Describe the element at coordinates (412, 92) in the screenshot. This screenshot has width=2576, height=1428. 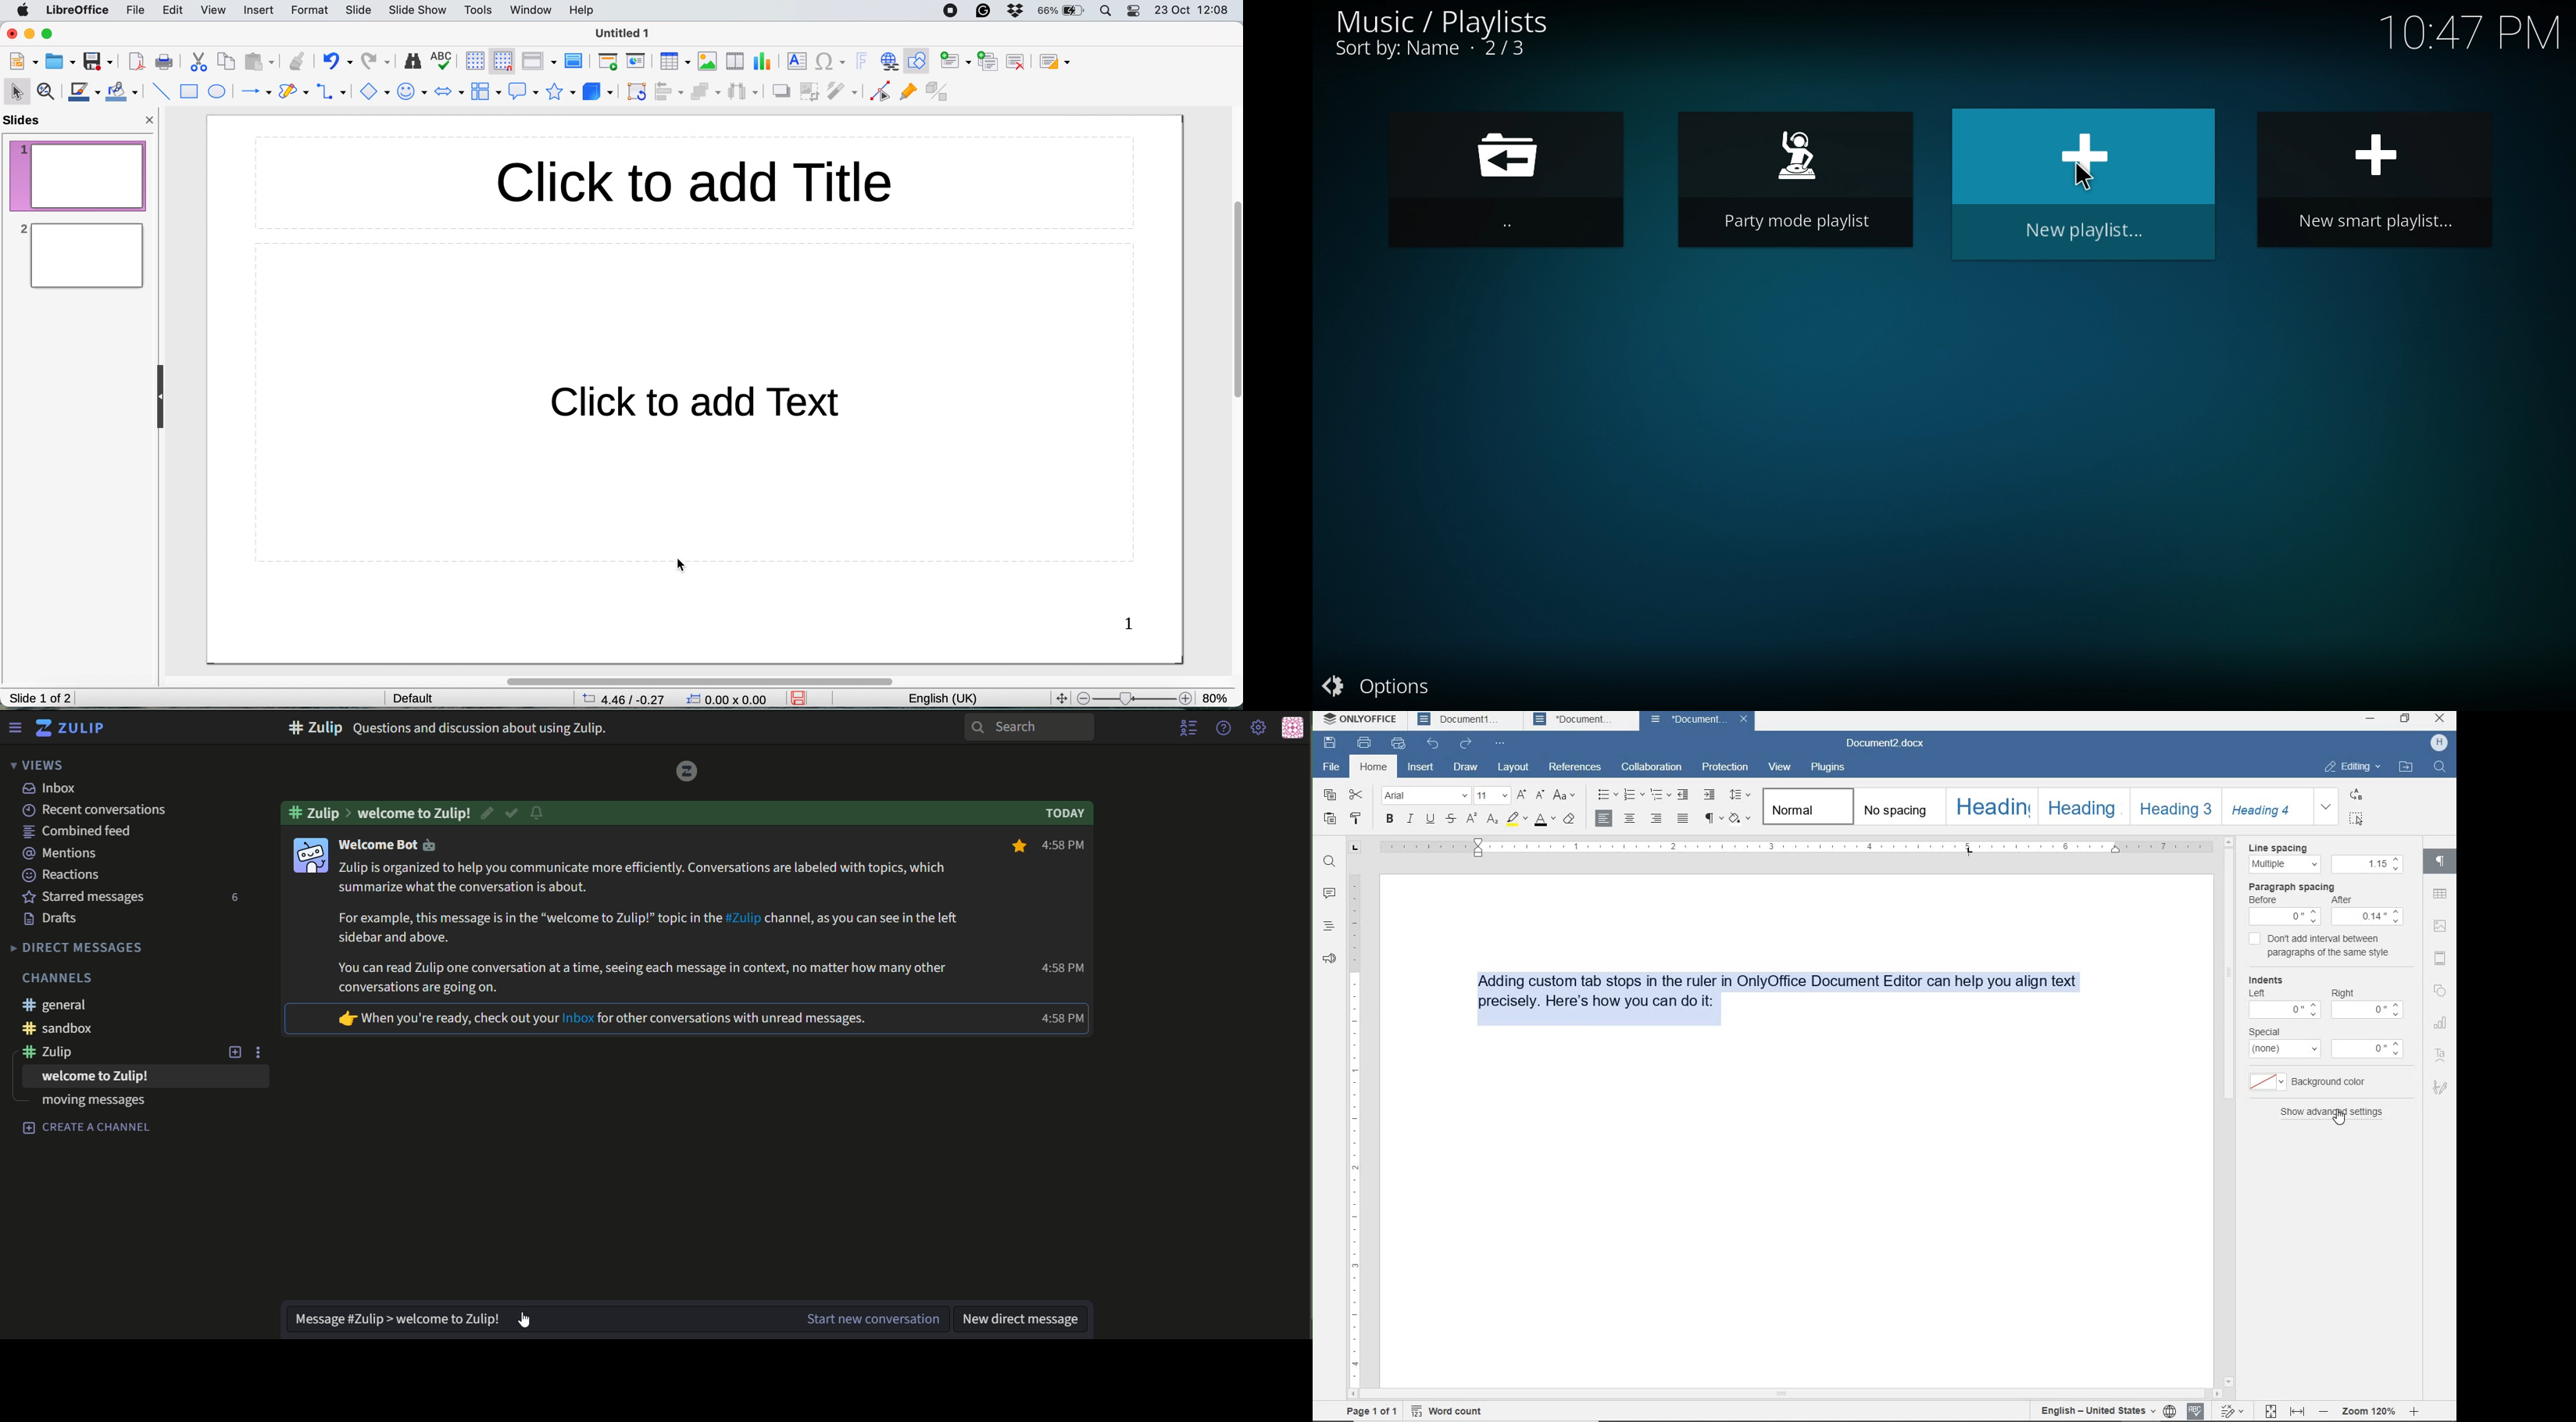
I see `insert emojis` at that location.